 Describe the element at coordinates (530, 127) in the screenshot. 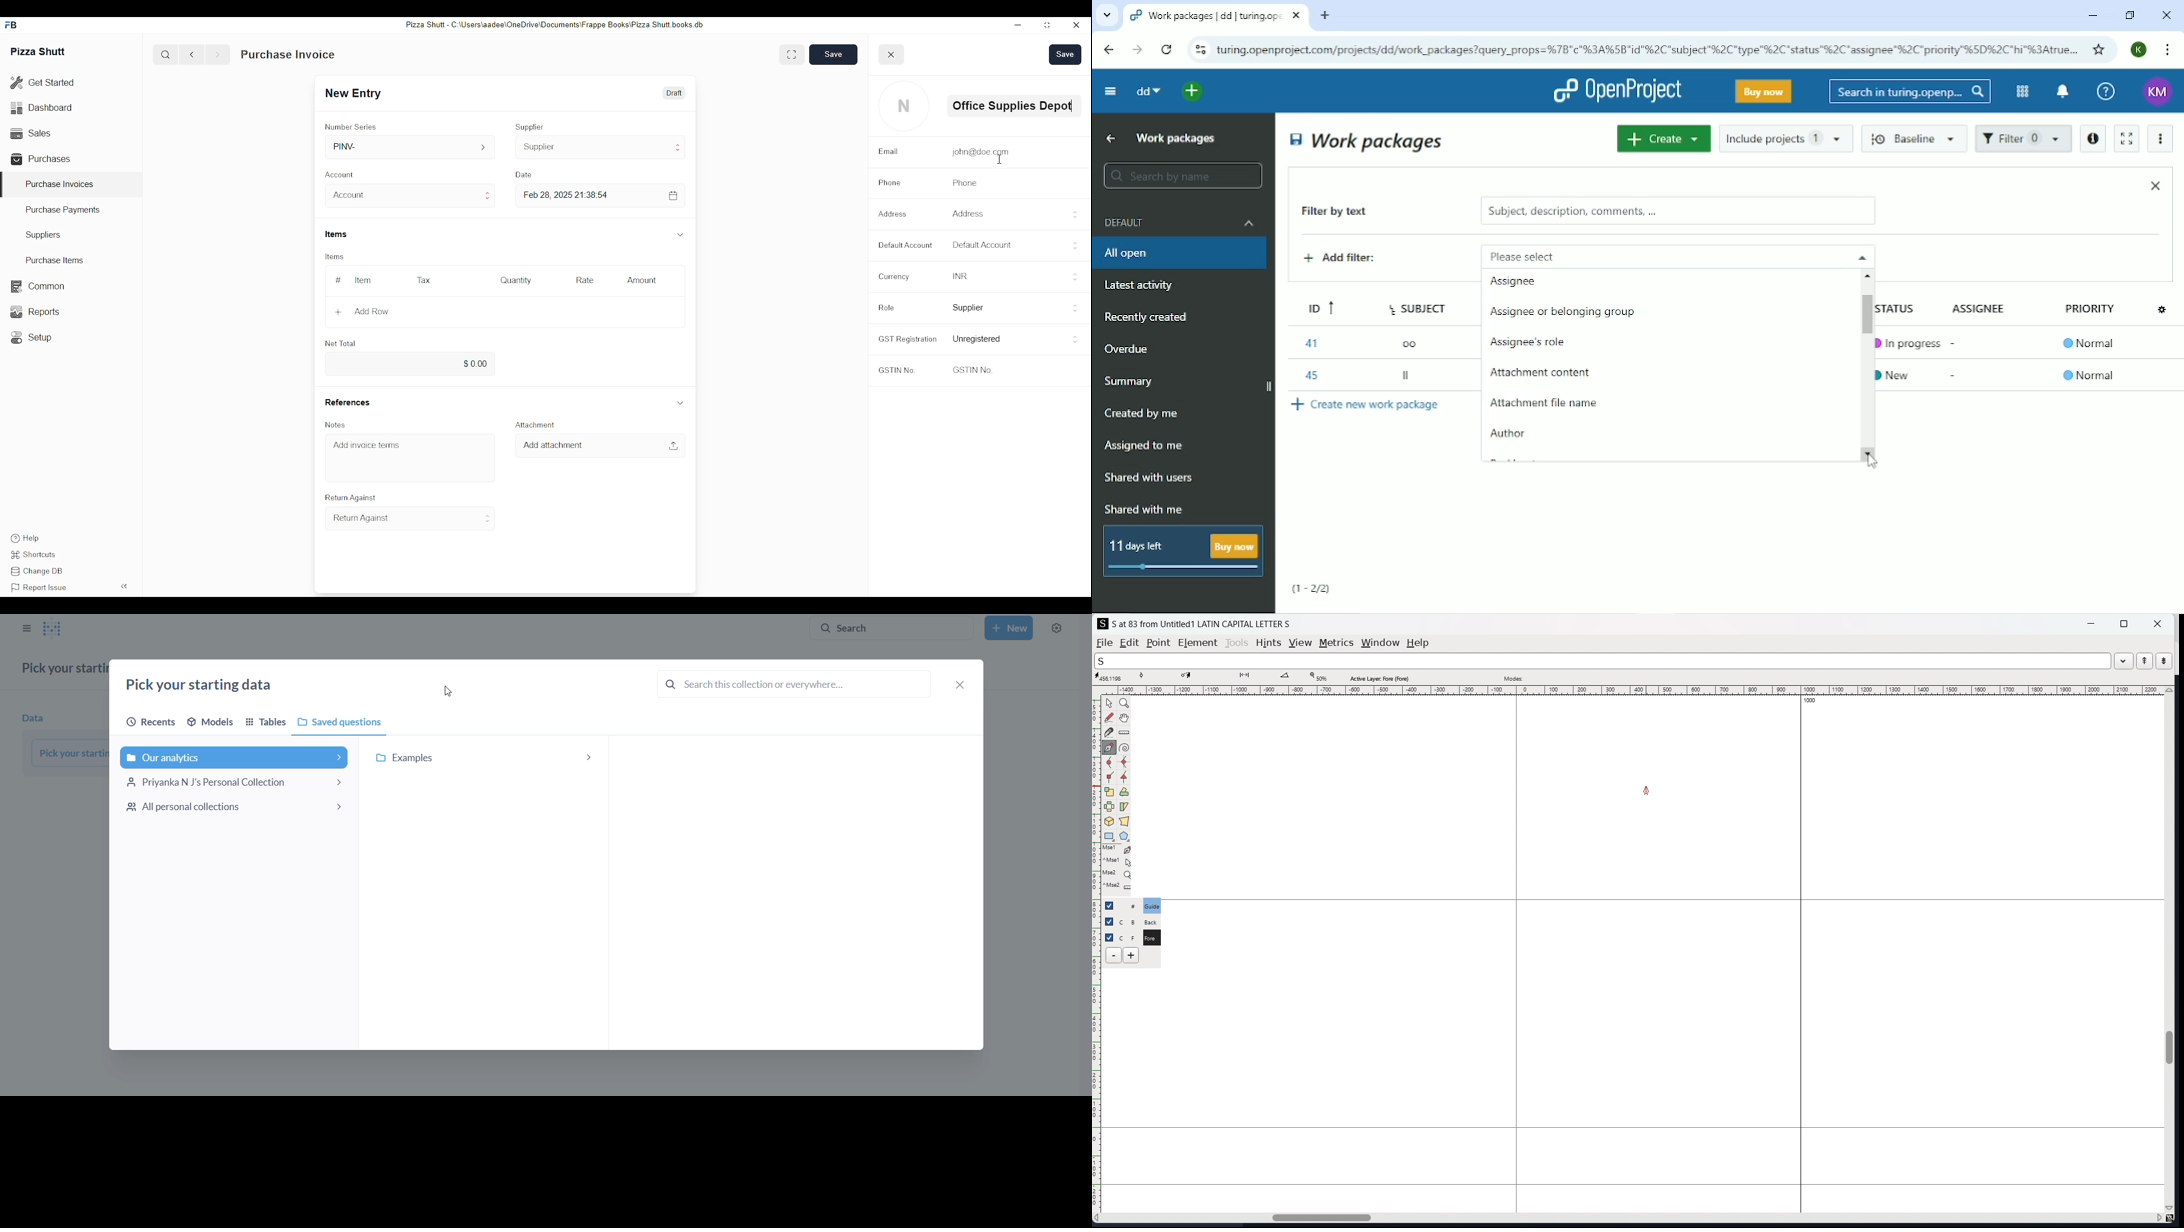

I see `Supplier` at that location.